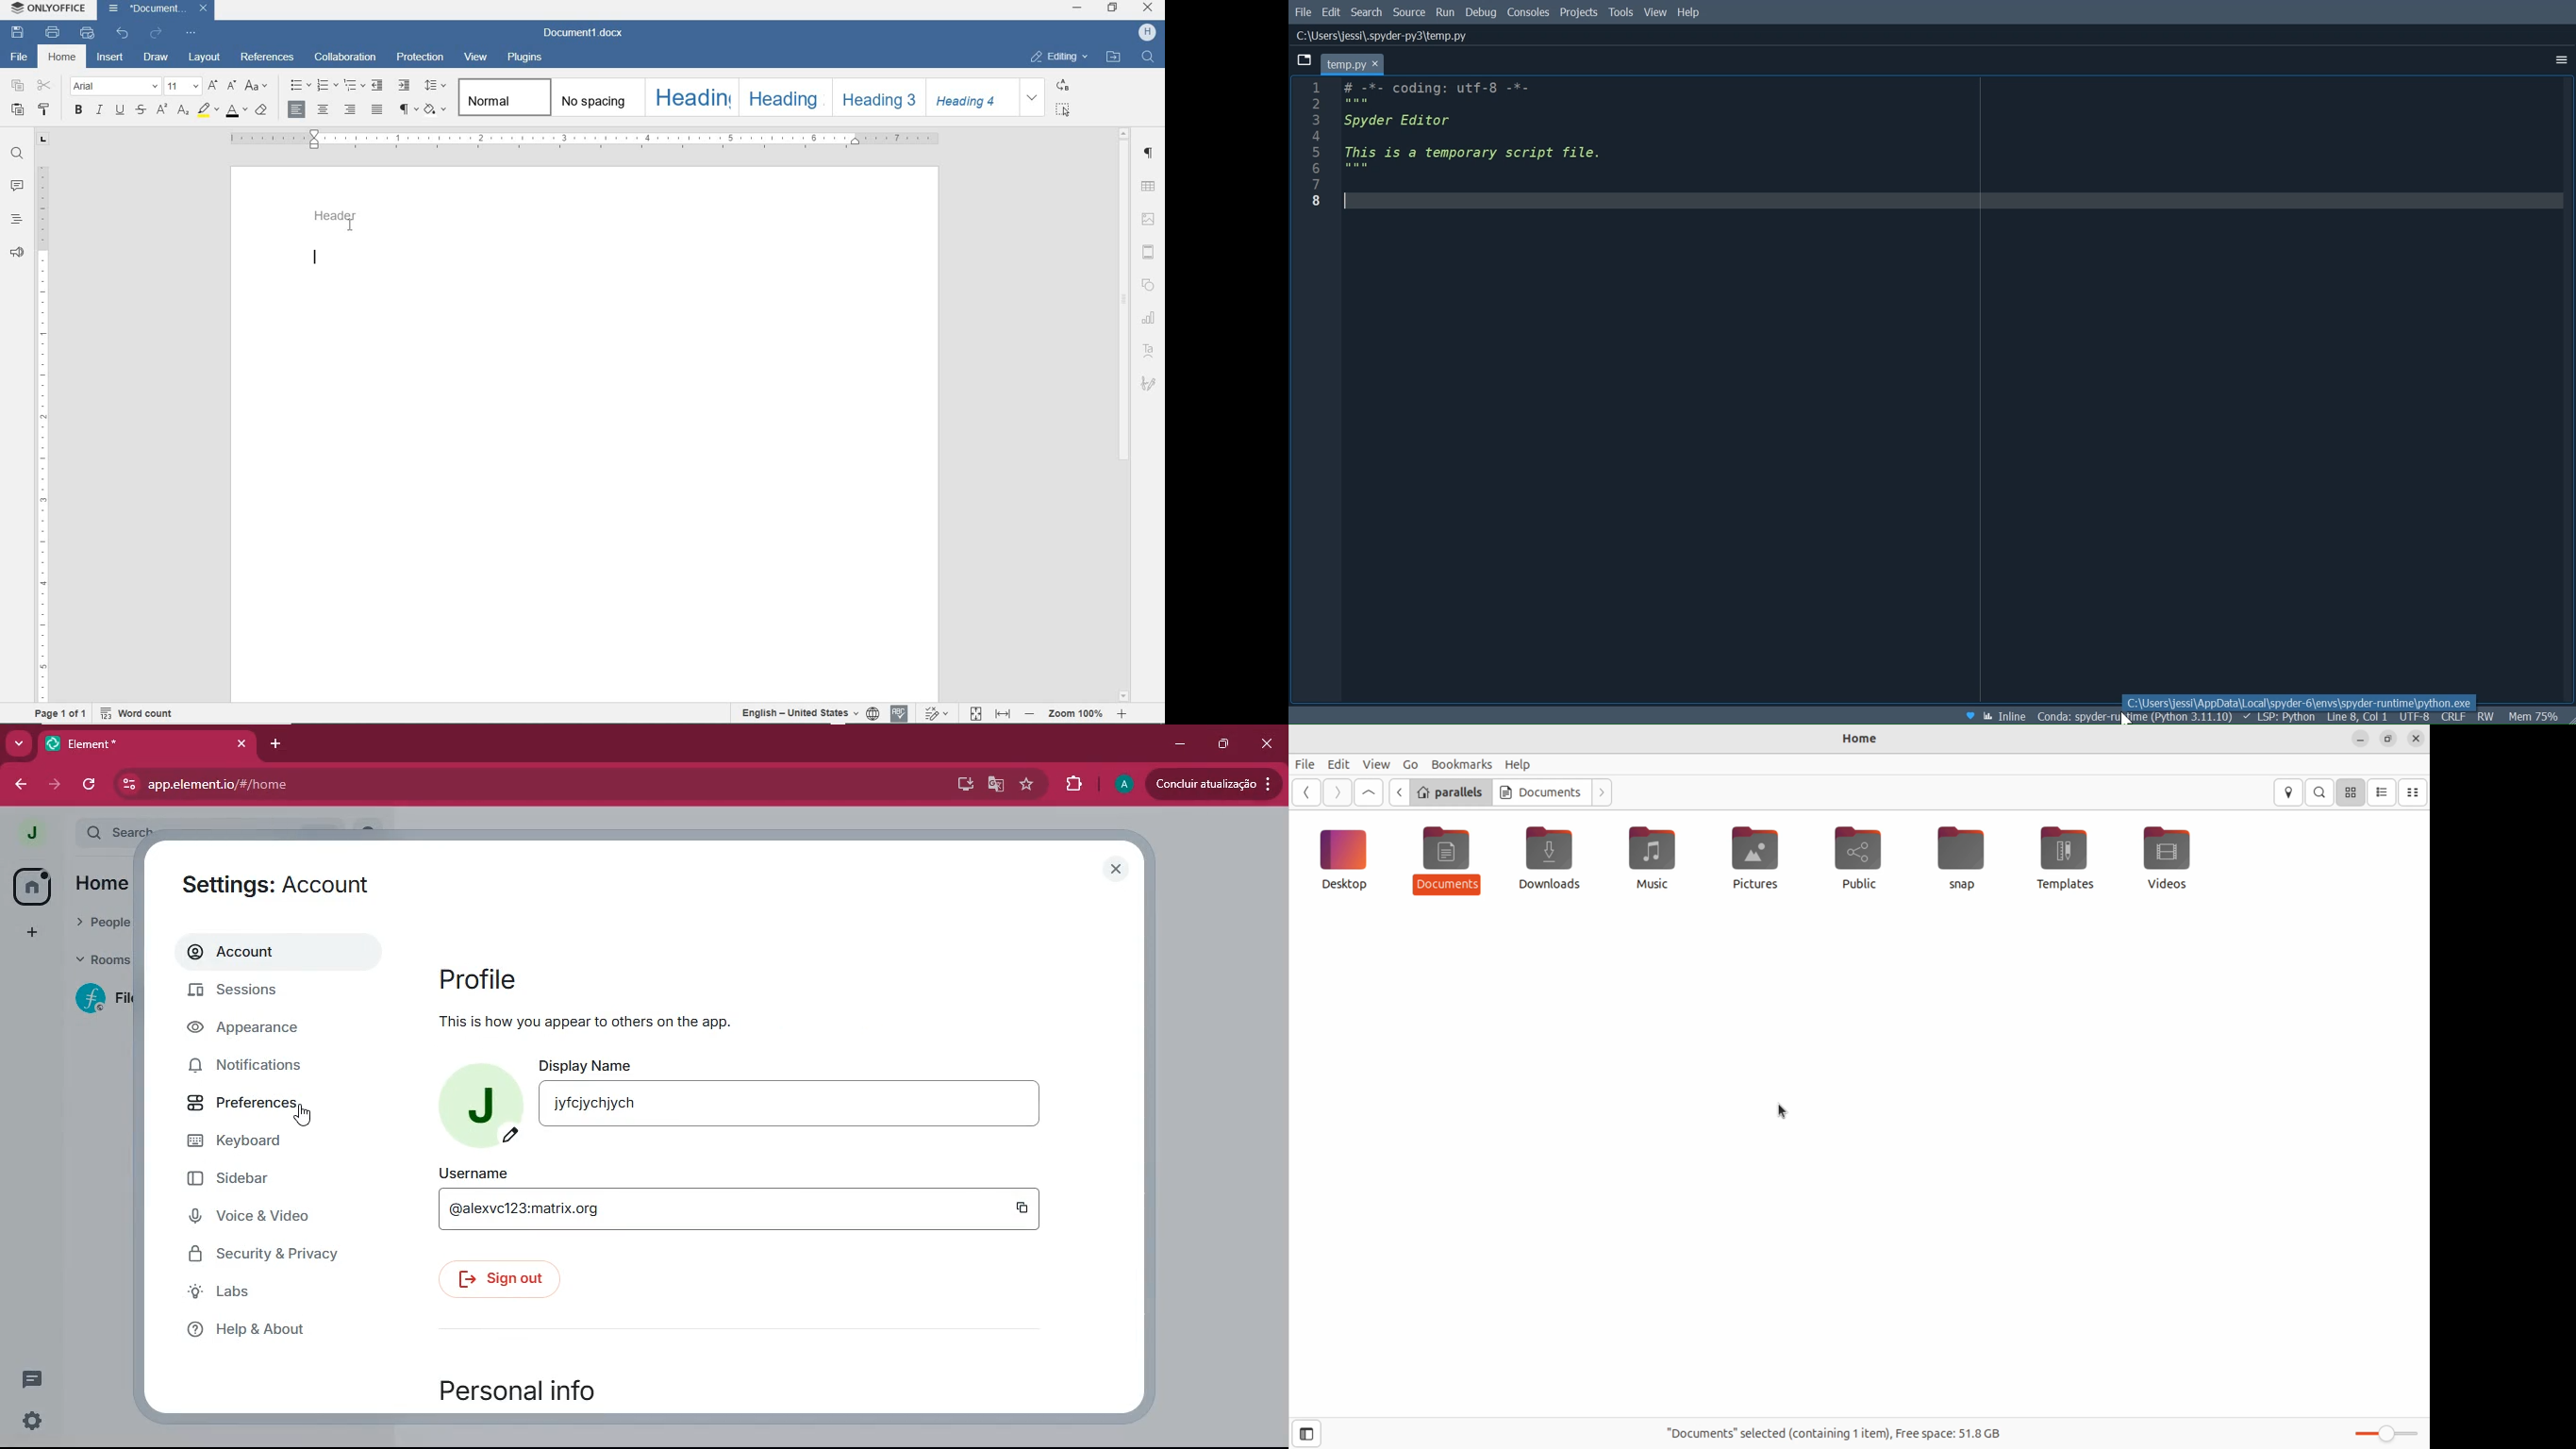  What do you see at coordinates (146, 9) in the screenshot?
I see `document name` at bounding box center [146, 9].